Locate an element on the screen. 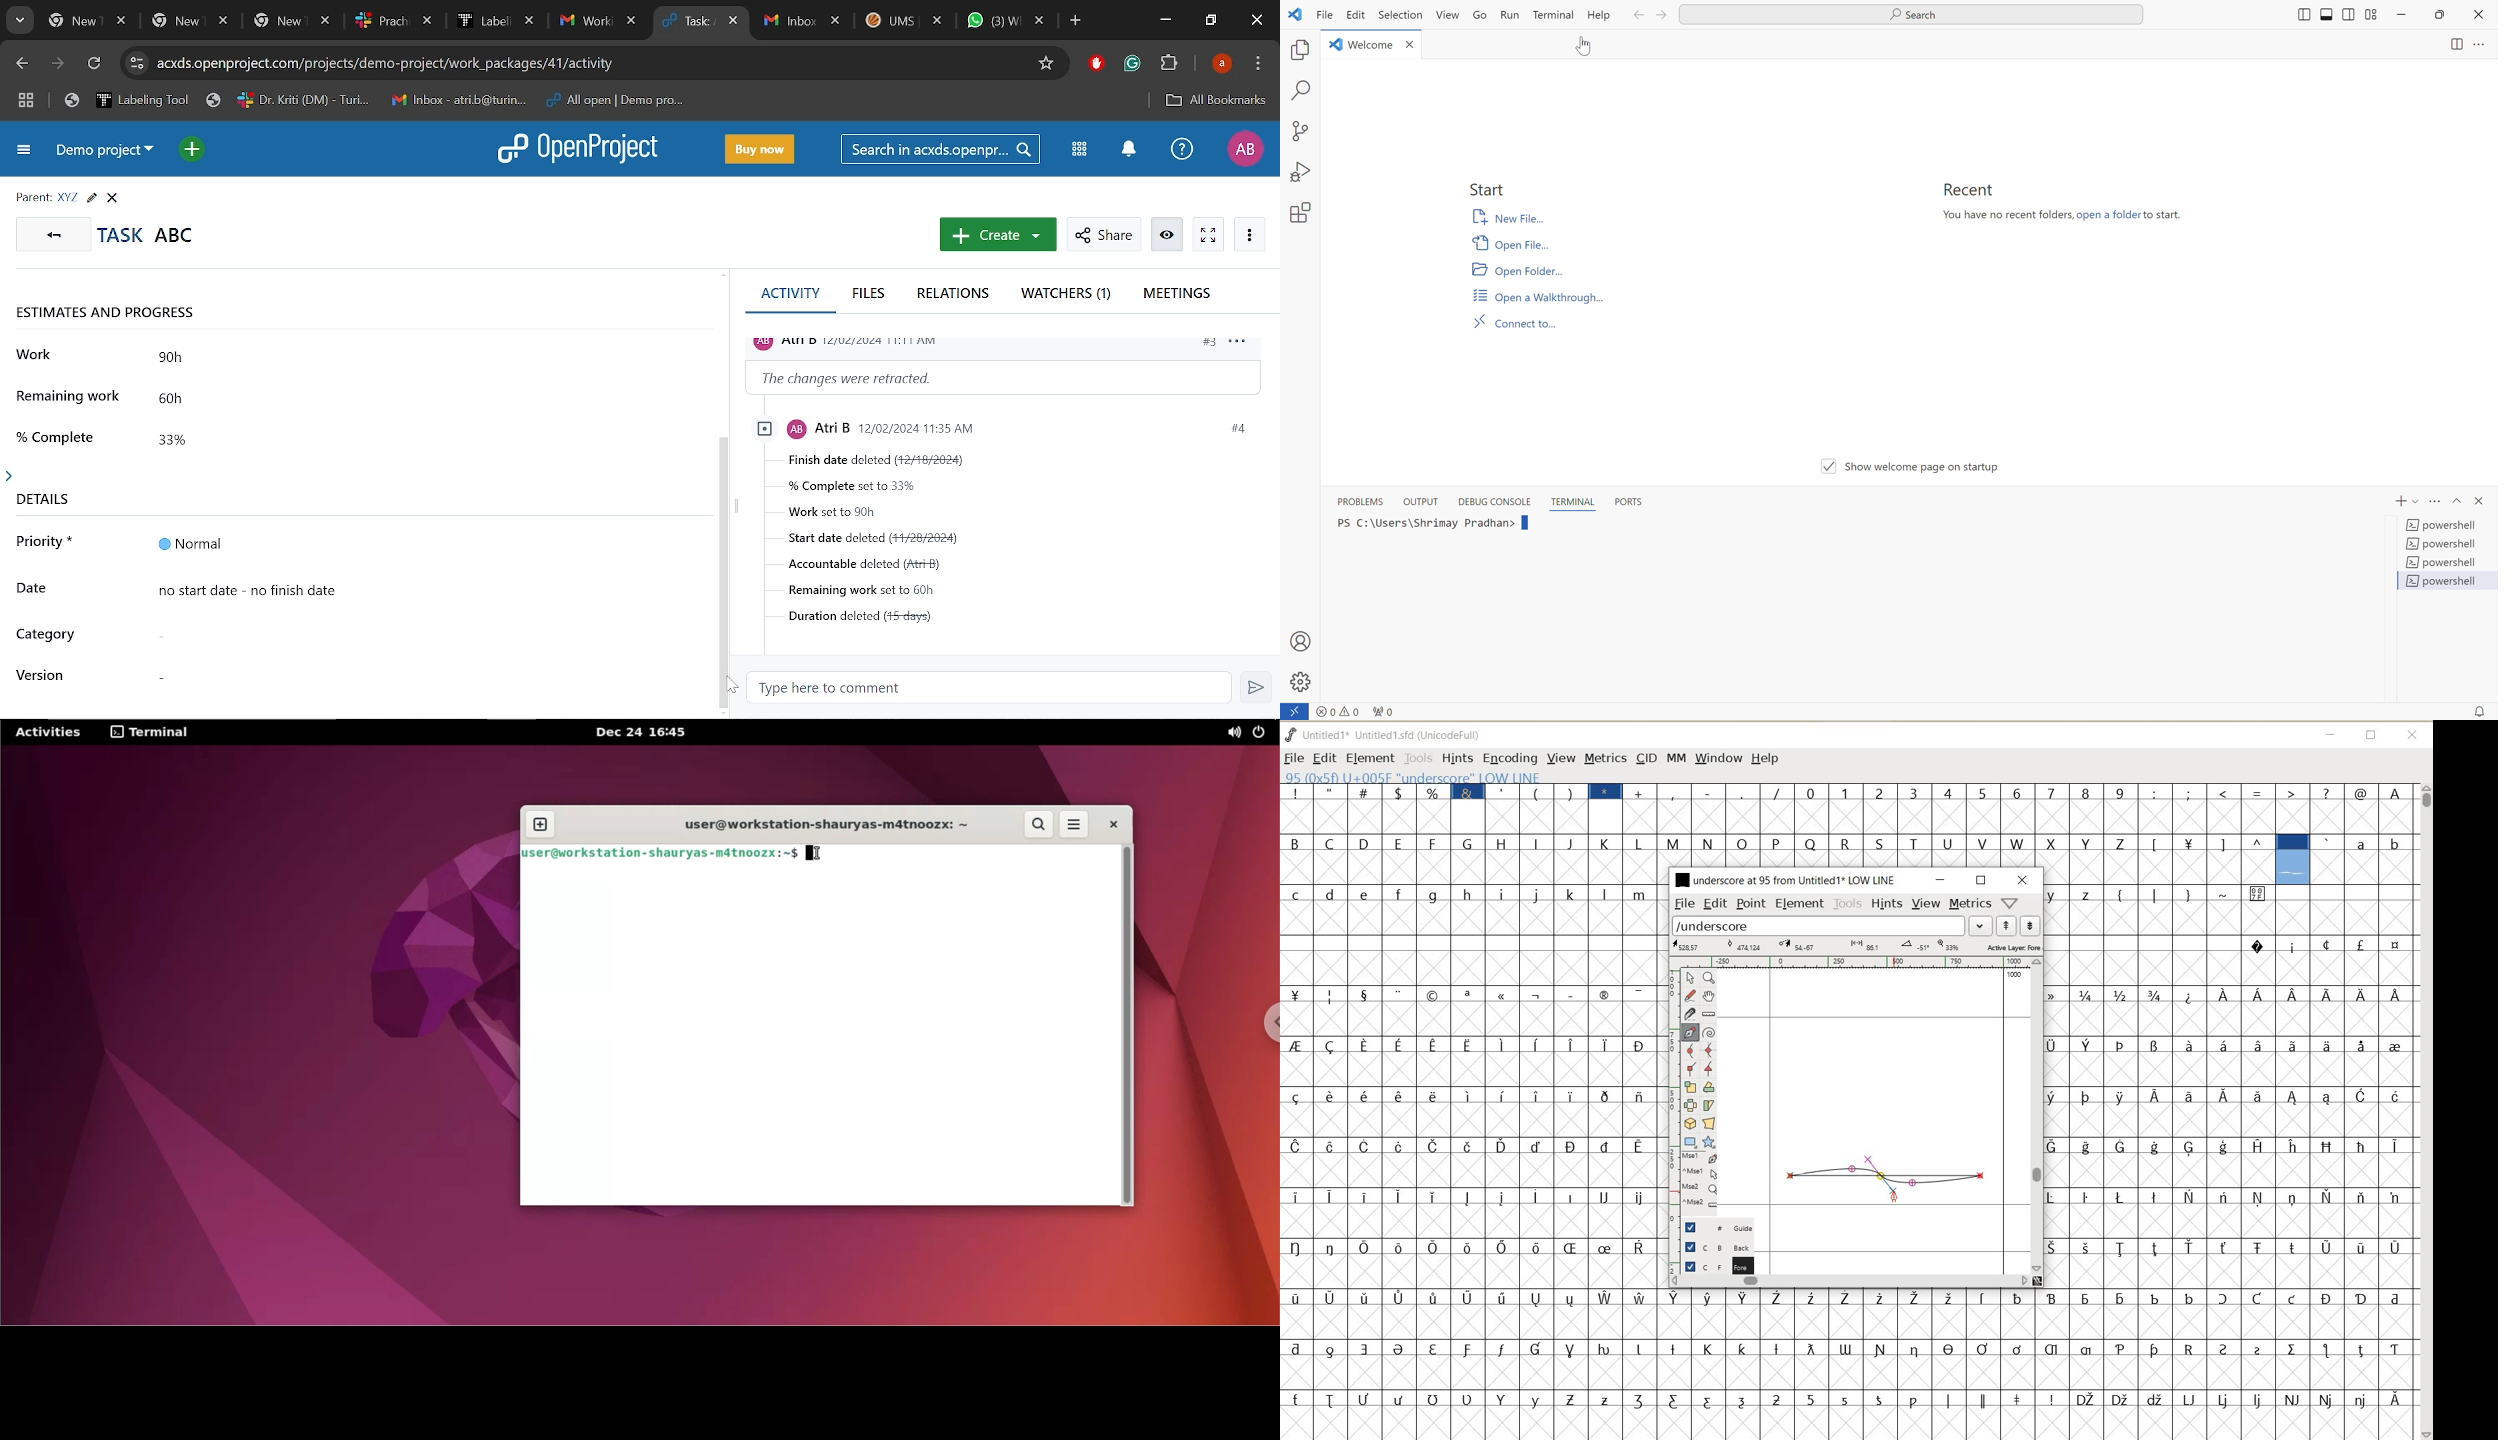  cursor events on the opened outline window is located at coordinates (1700, 1181).